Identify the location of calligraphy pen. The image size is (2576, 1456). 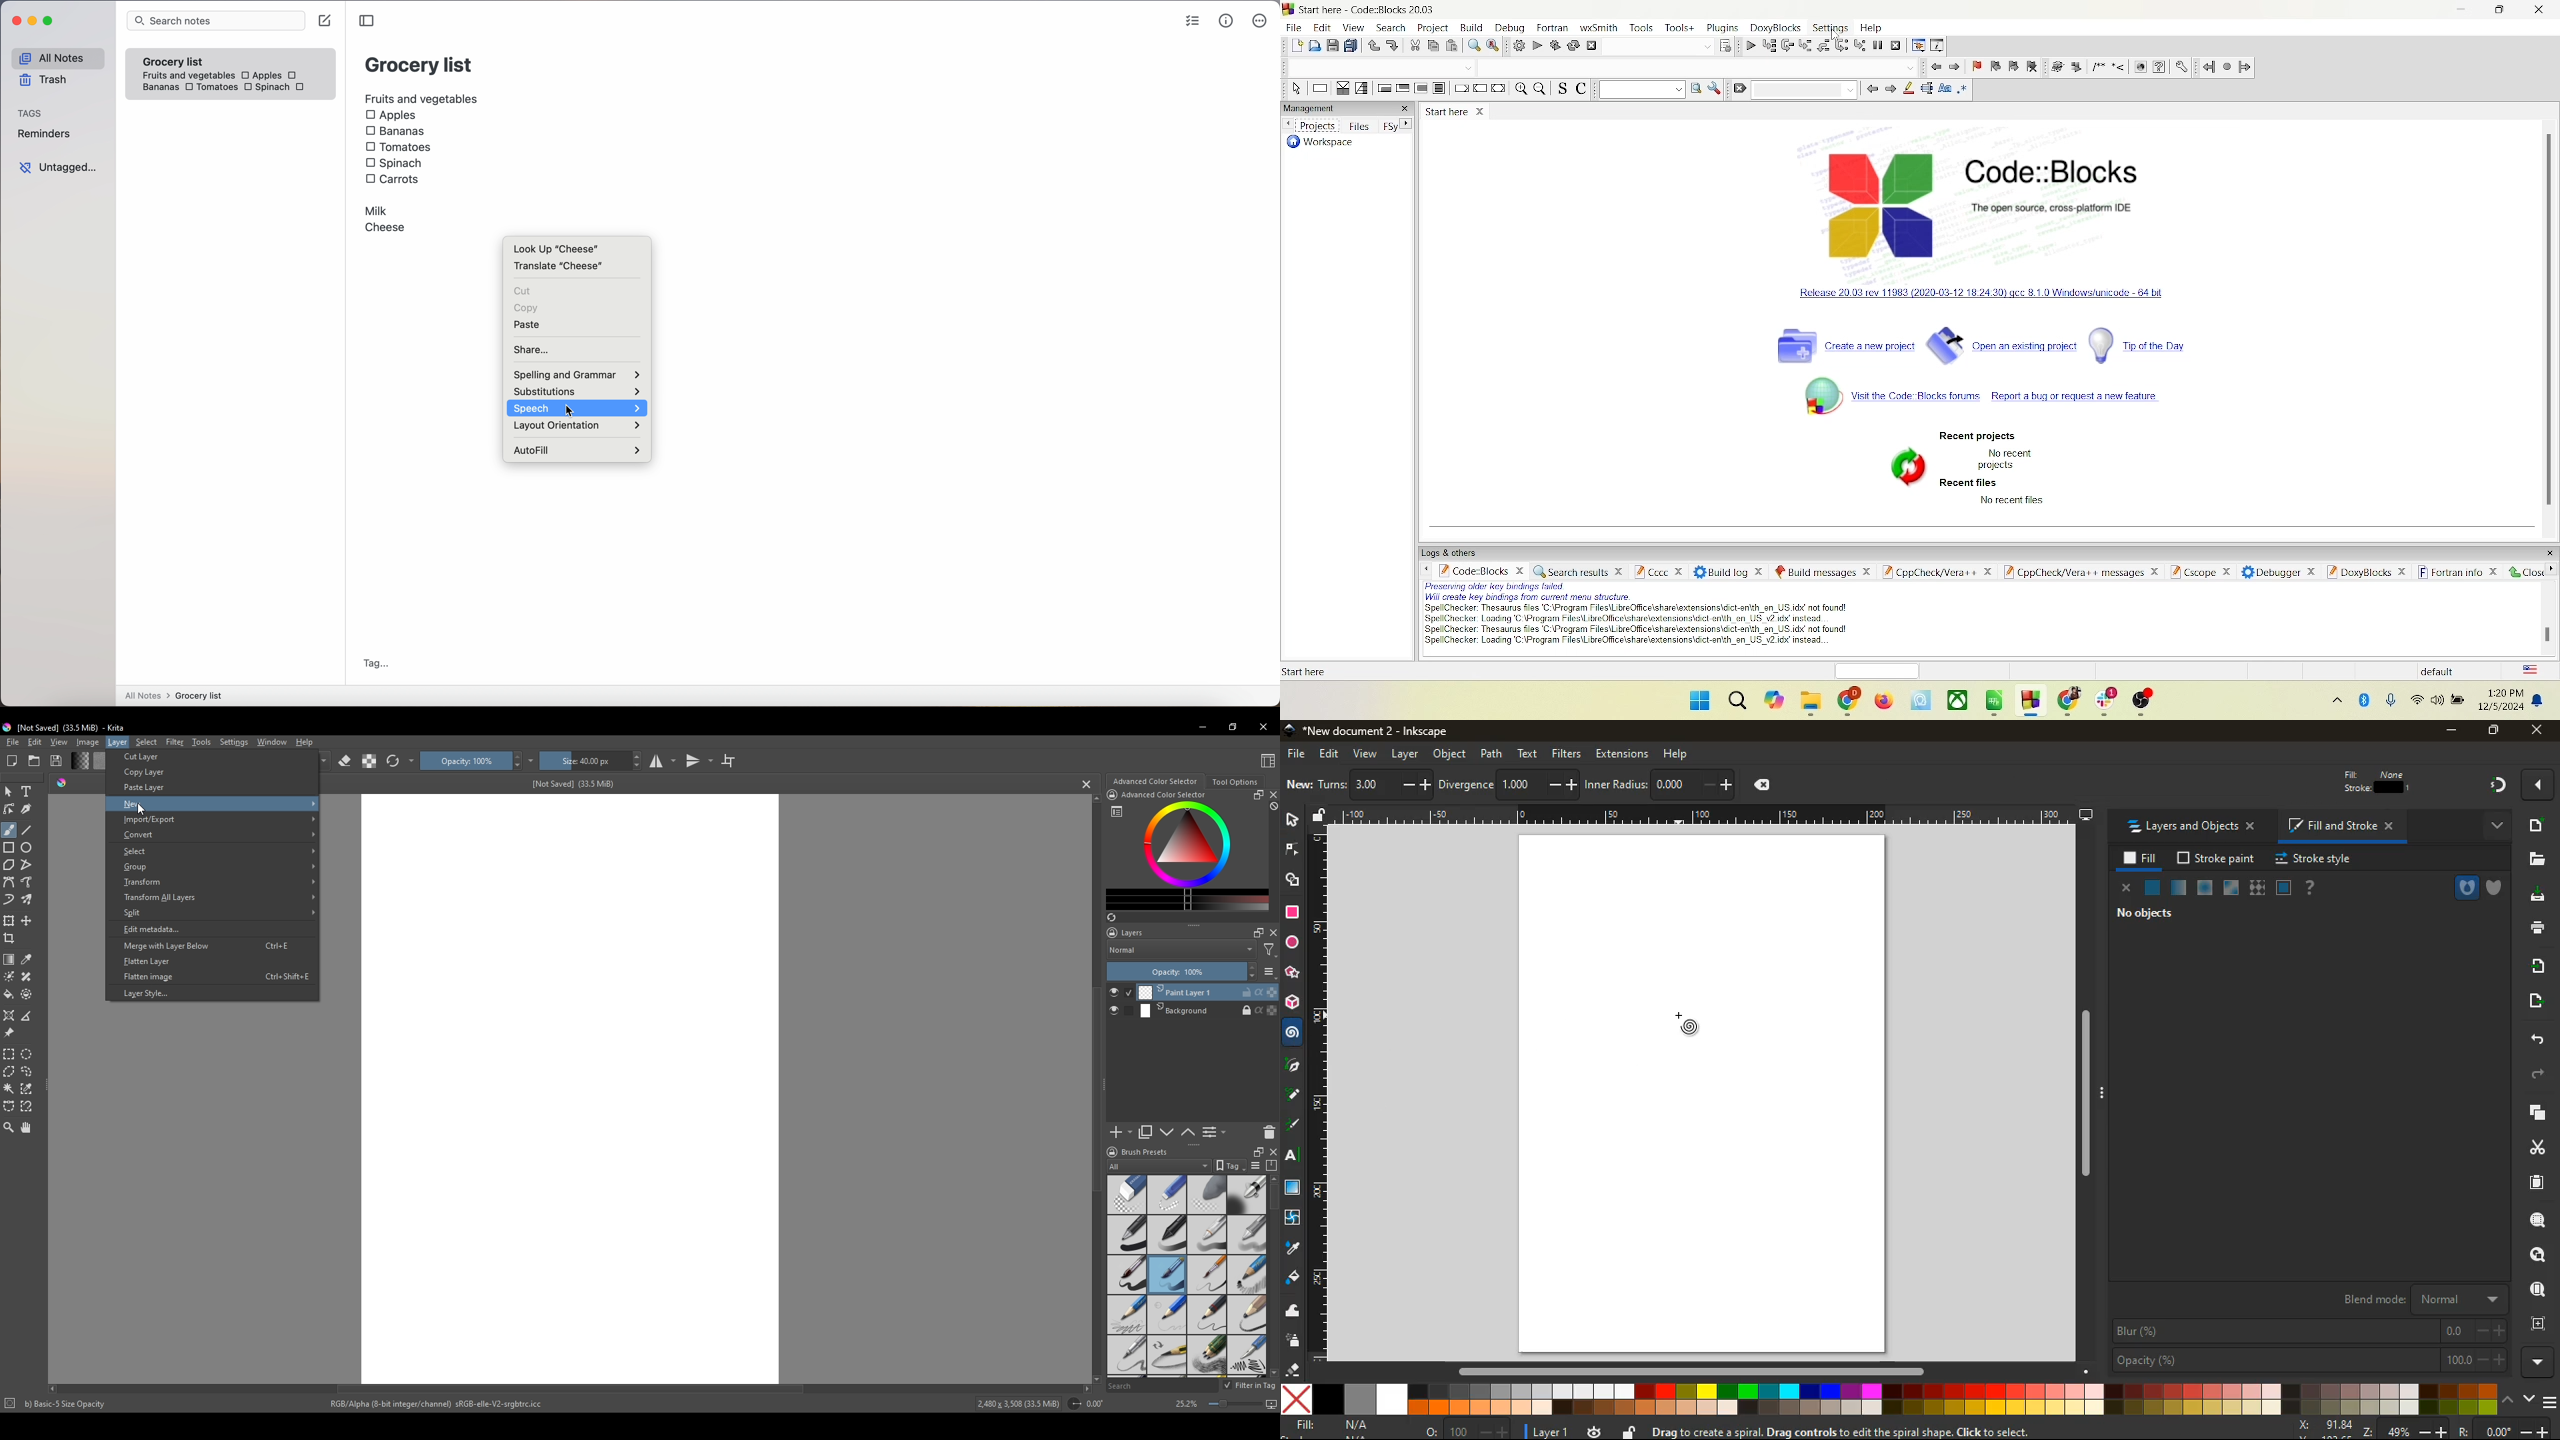
(1247, 1357).